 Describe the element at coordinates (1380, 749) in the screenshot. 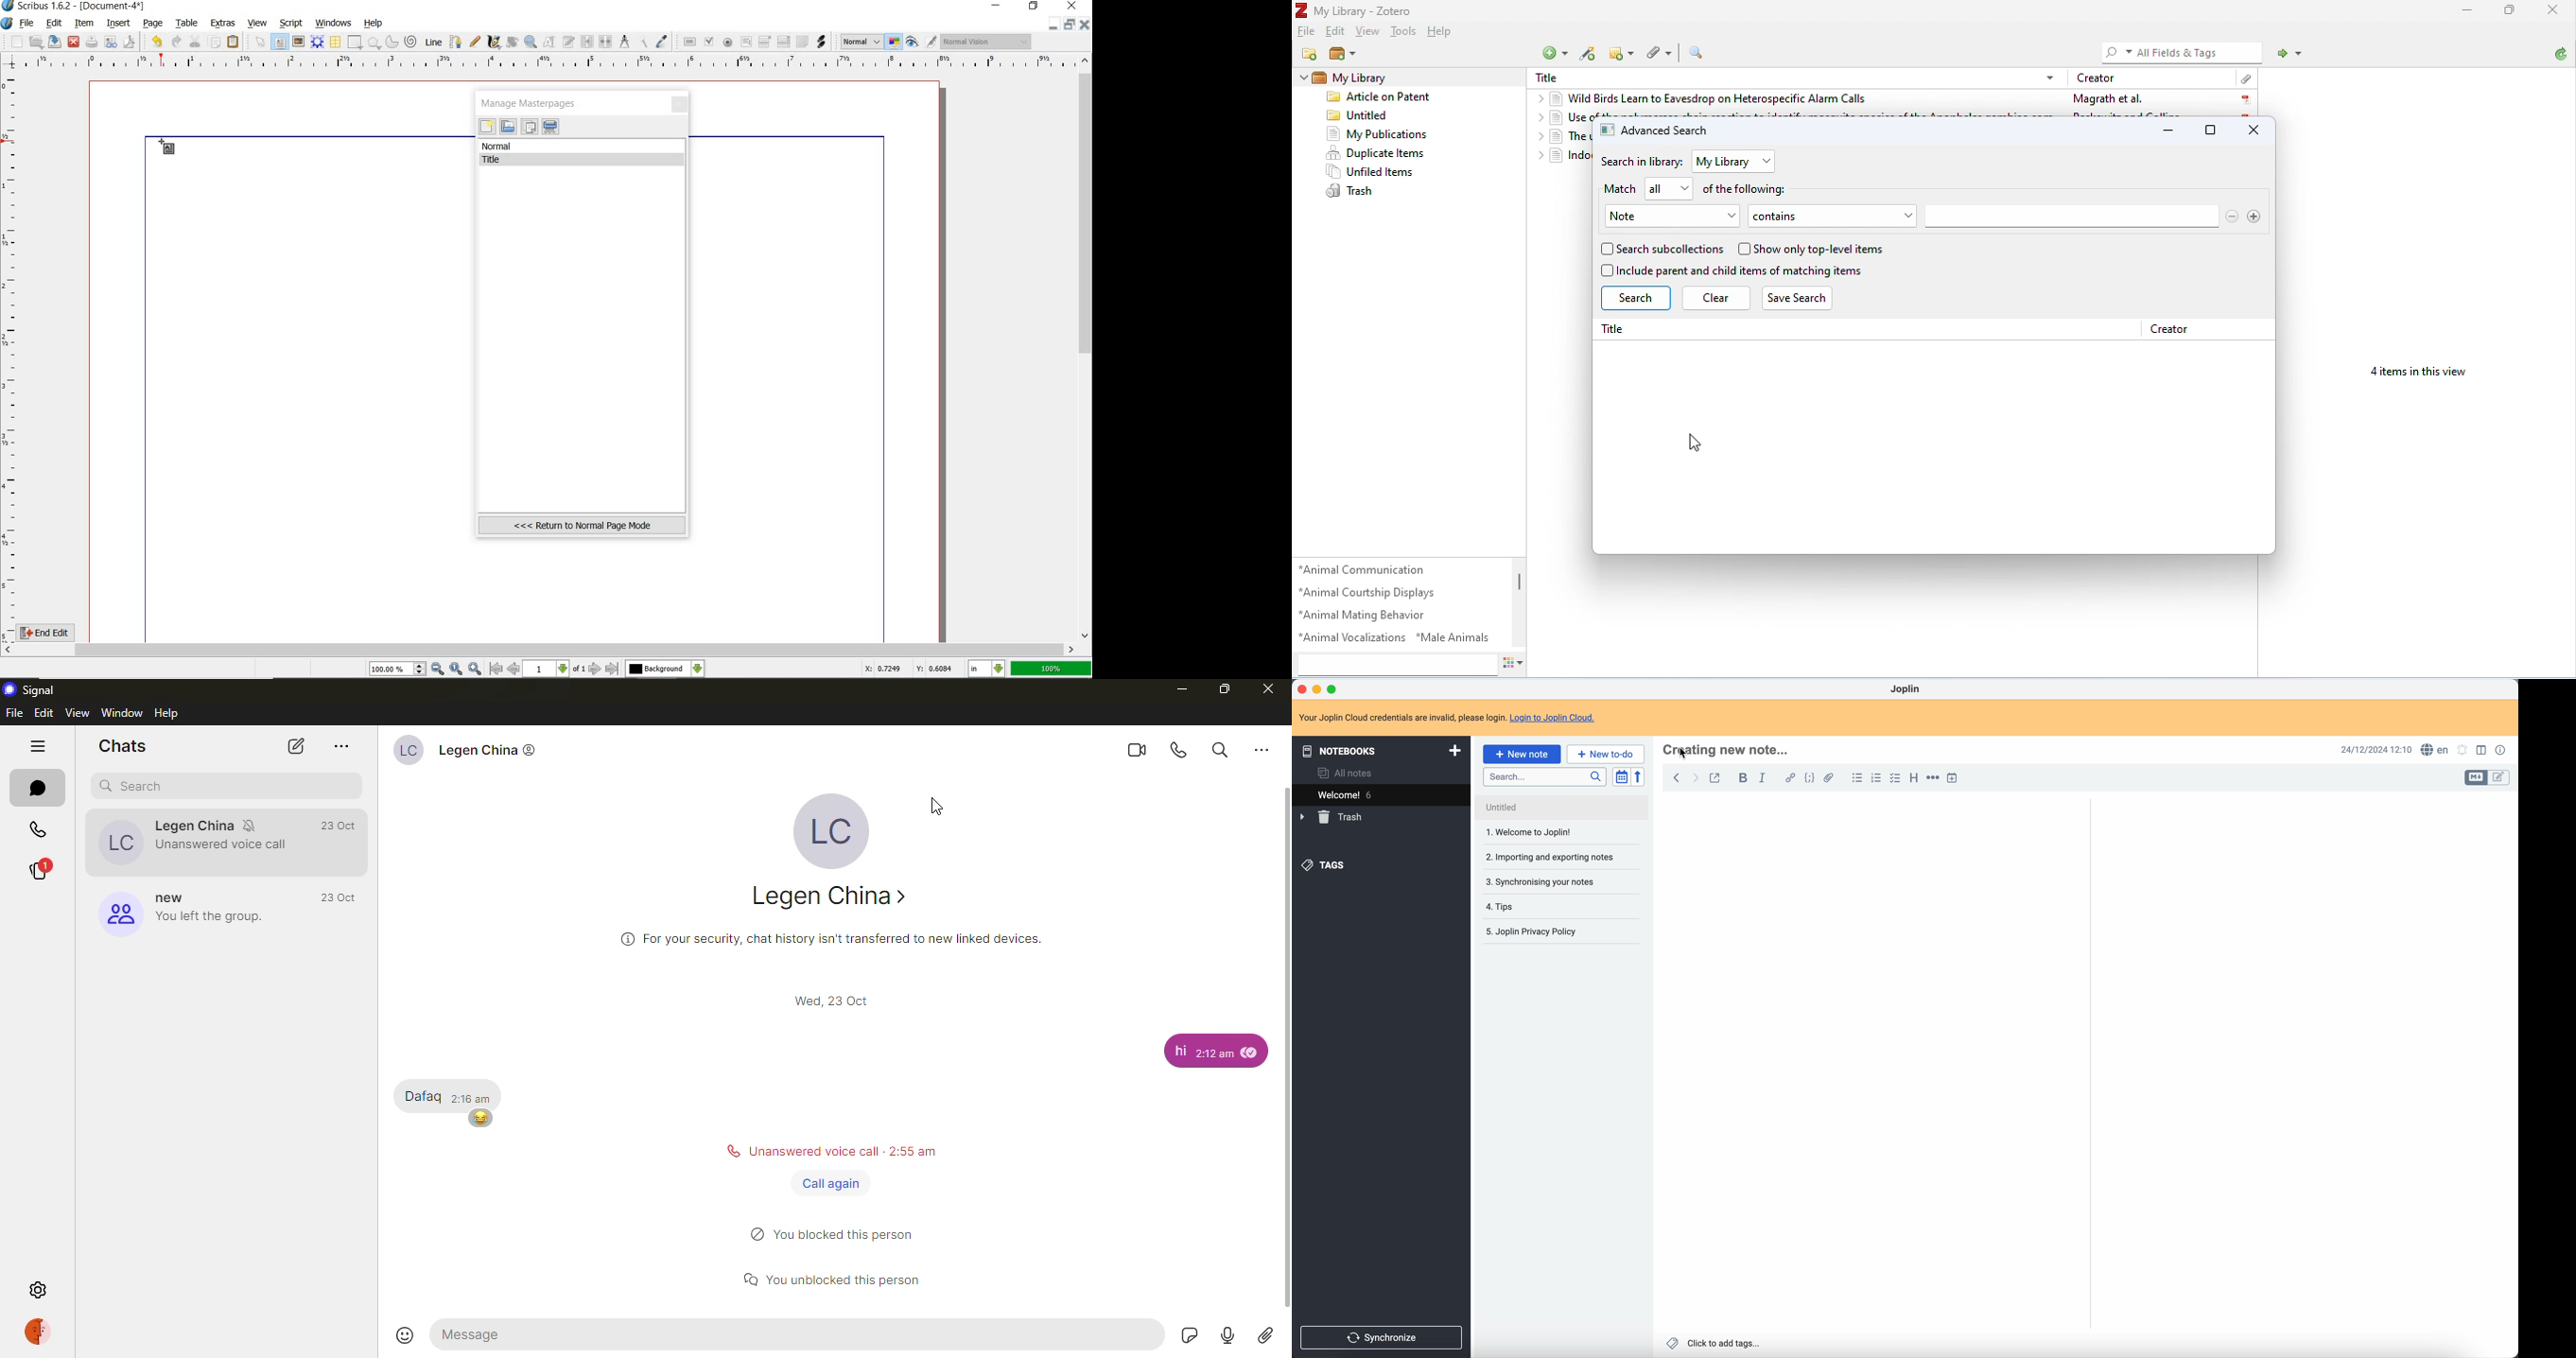

I see `notebooks` at that location.